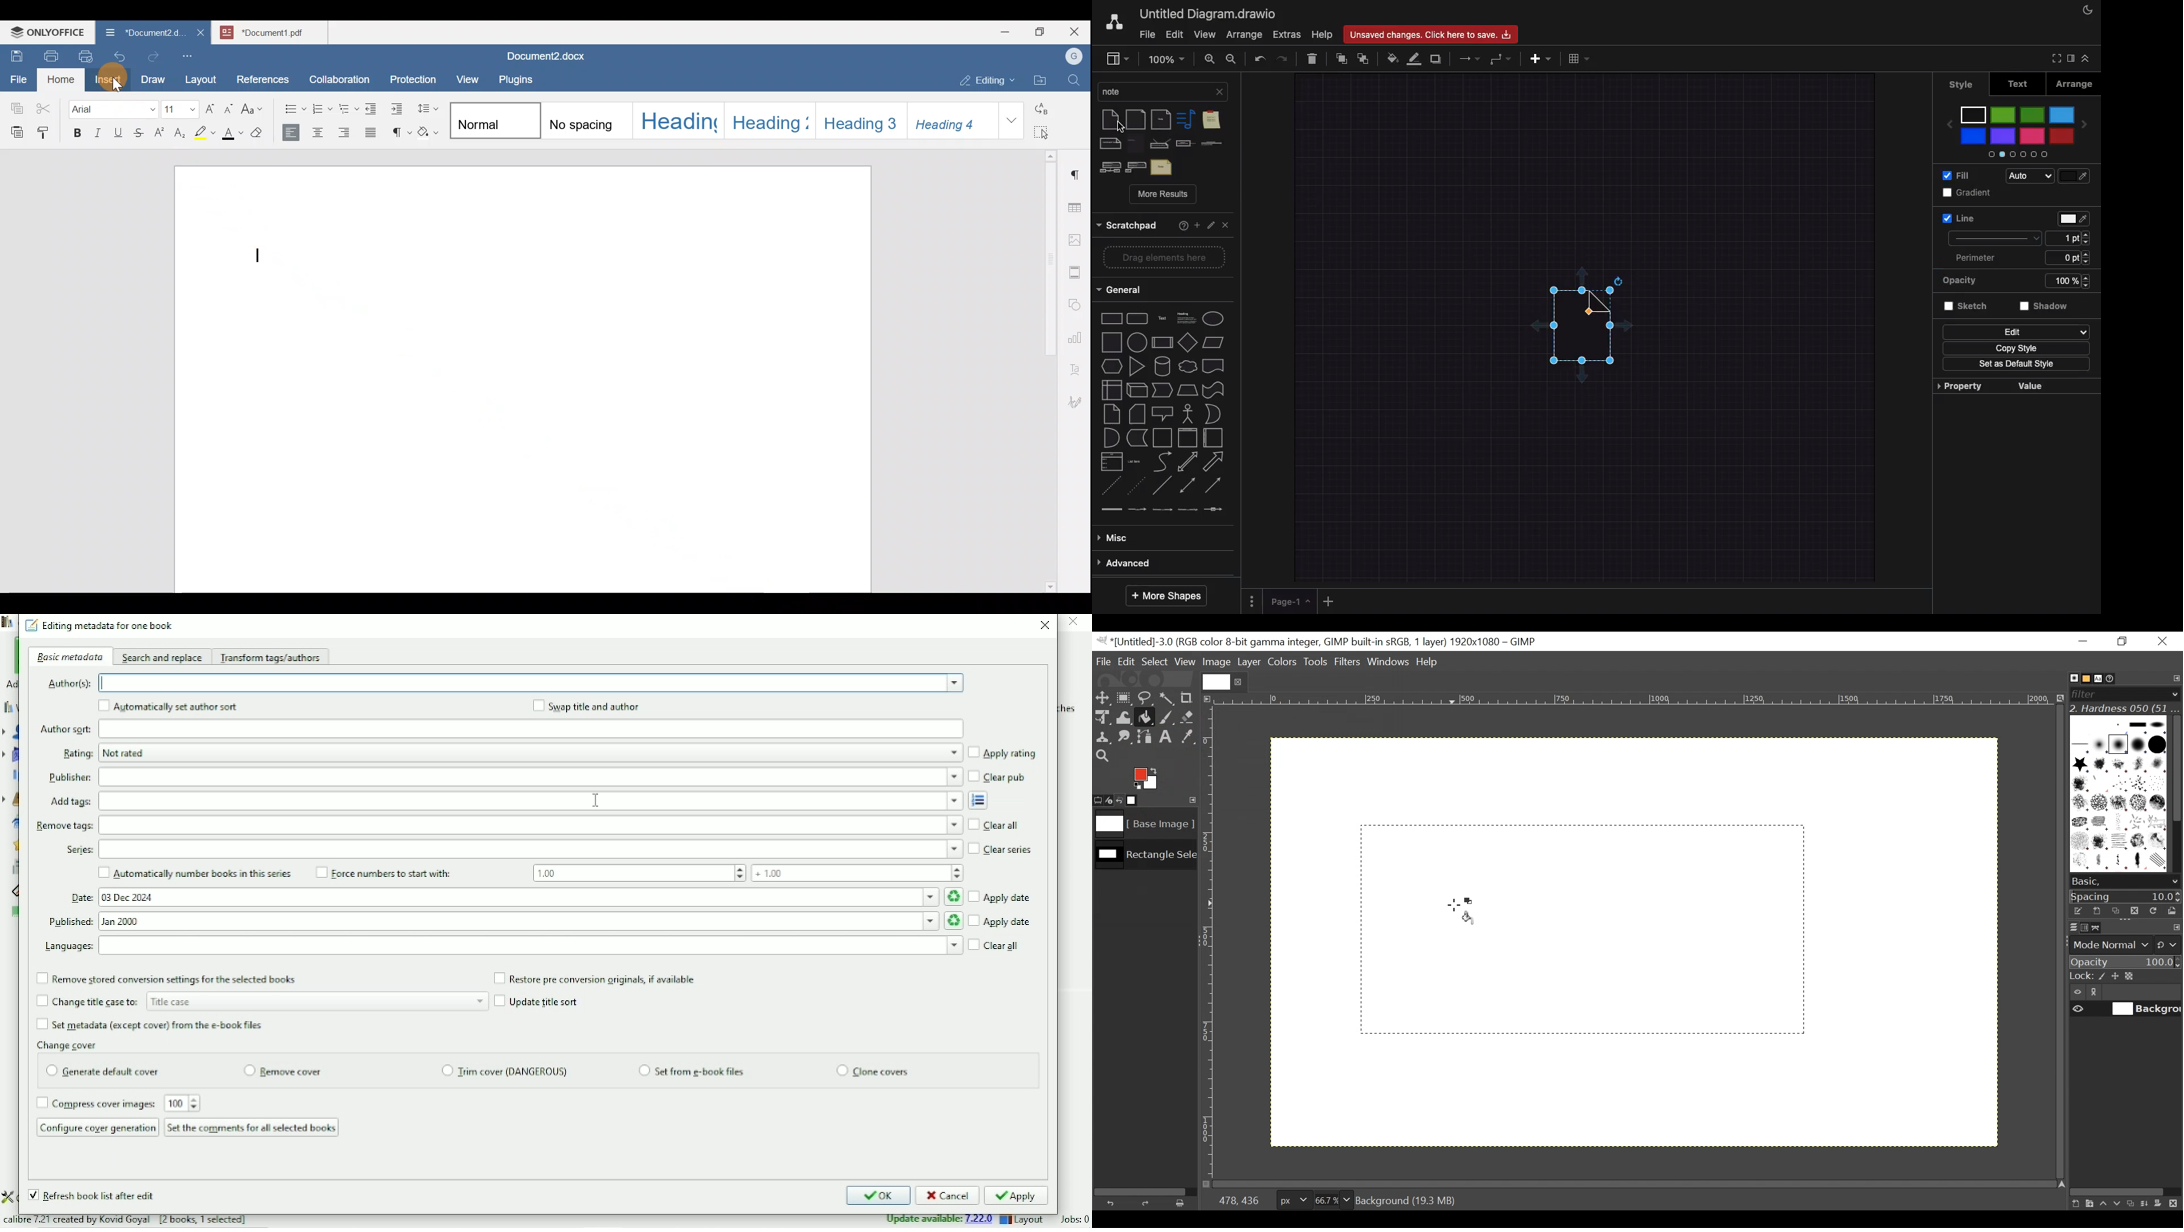 The width and height of the screenshot is (2184, 1232). Describe the element at coordinates (529, 777) in the screenshot. I see `Publisher options` at that location.